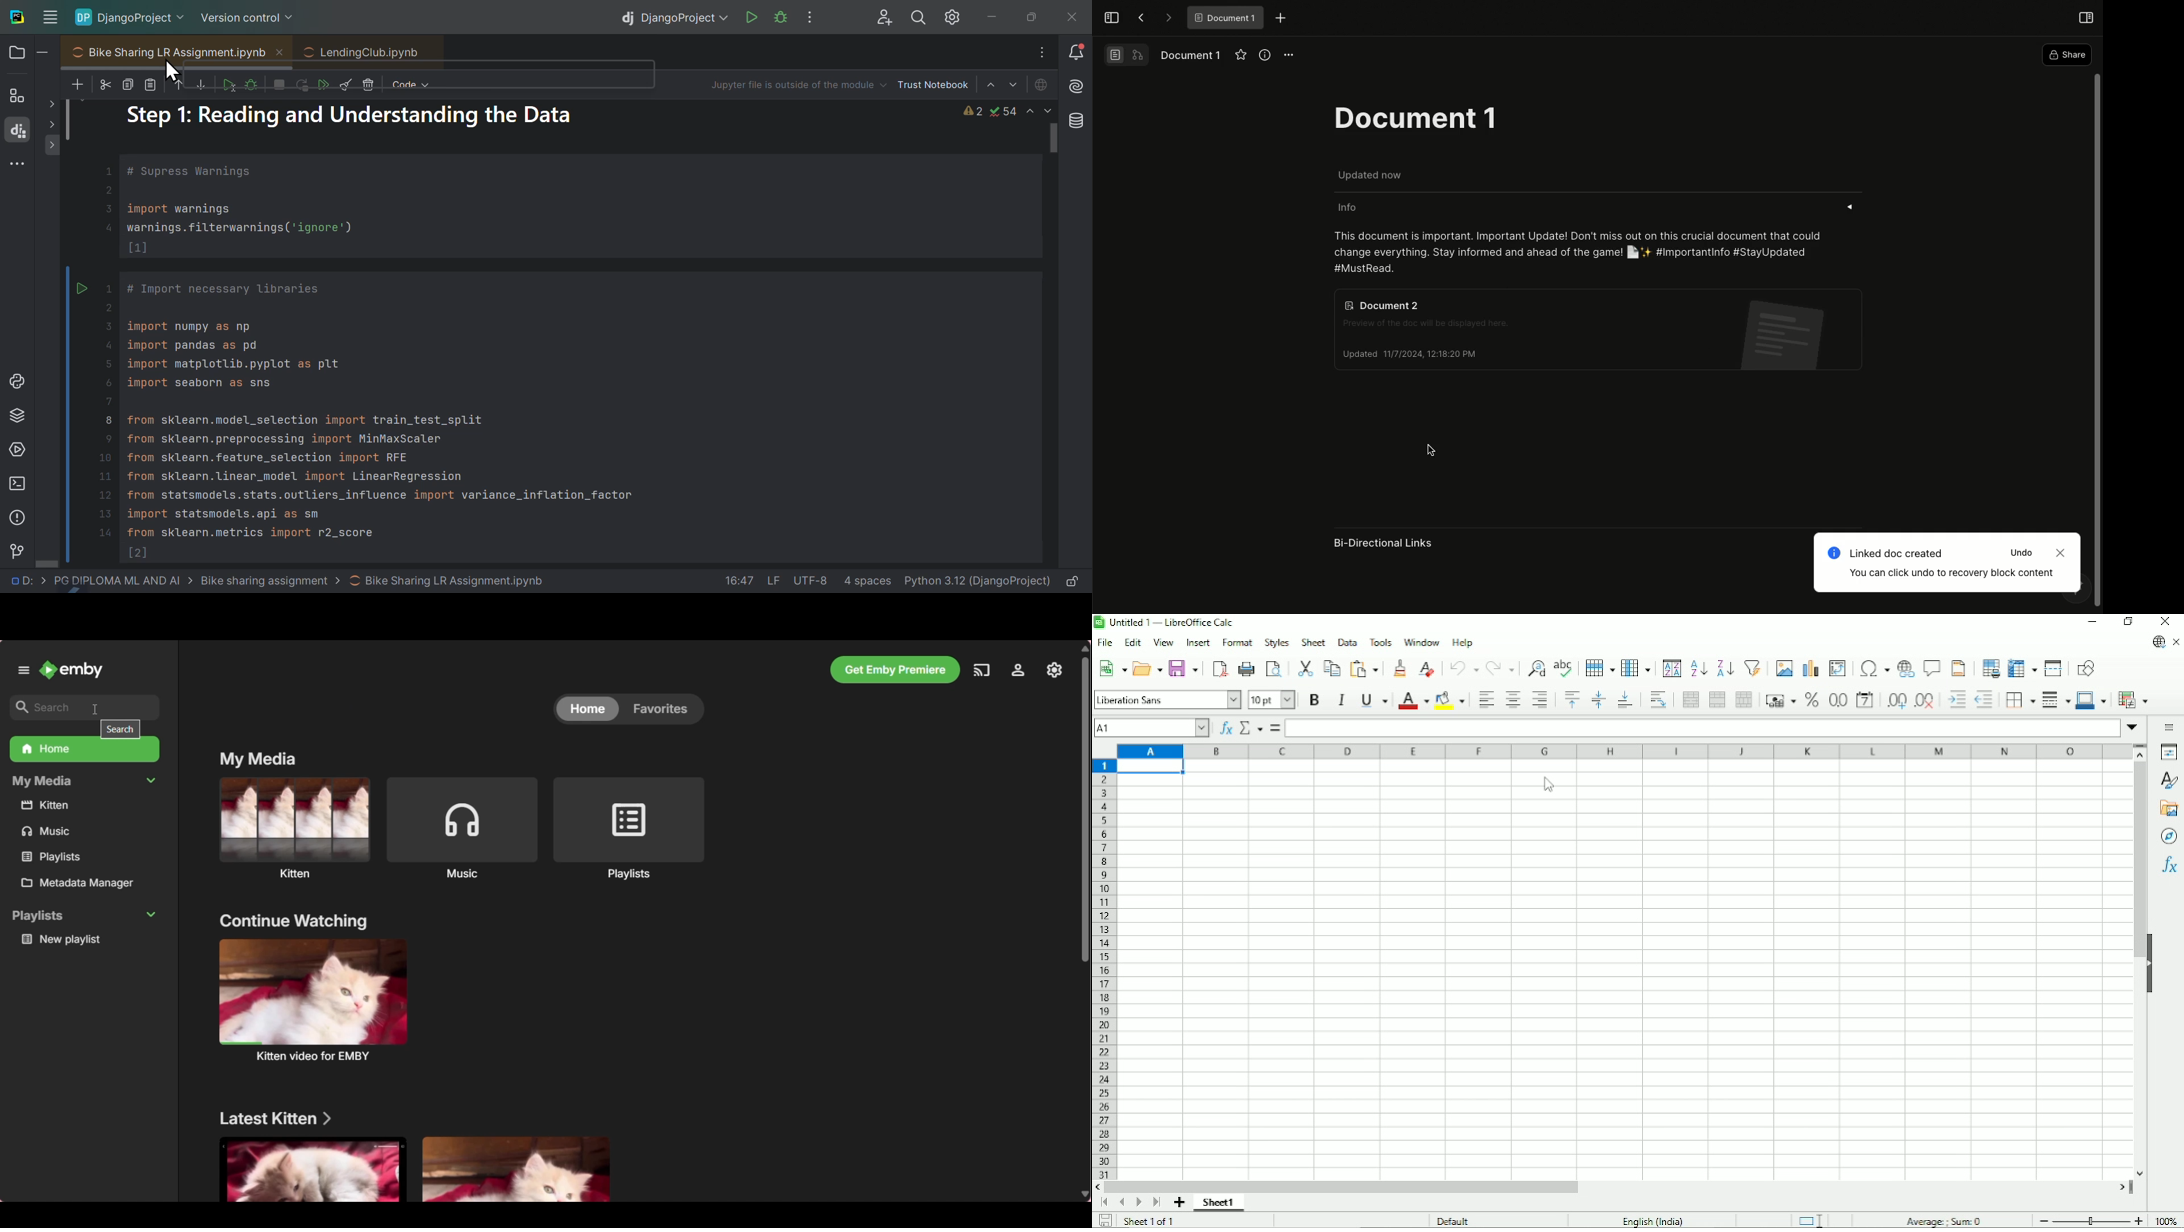  What do you see at coordinates (1984, 700) in the screenshot?
I see `Decrease indent` at bounding box center [1984, 700].